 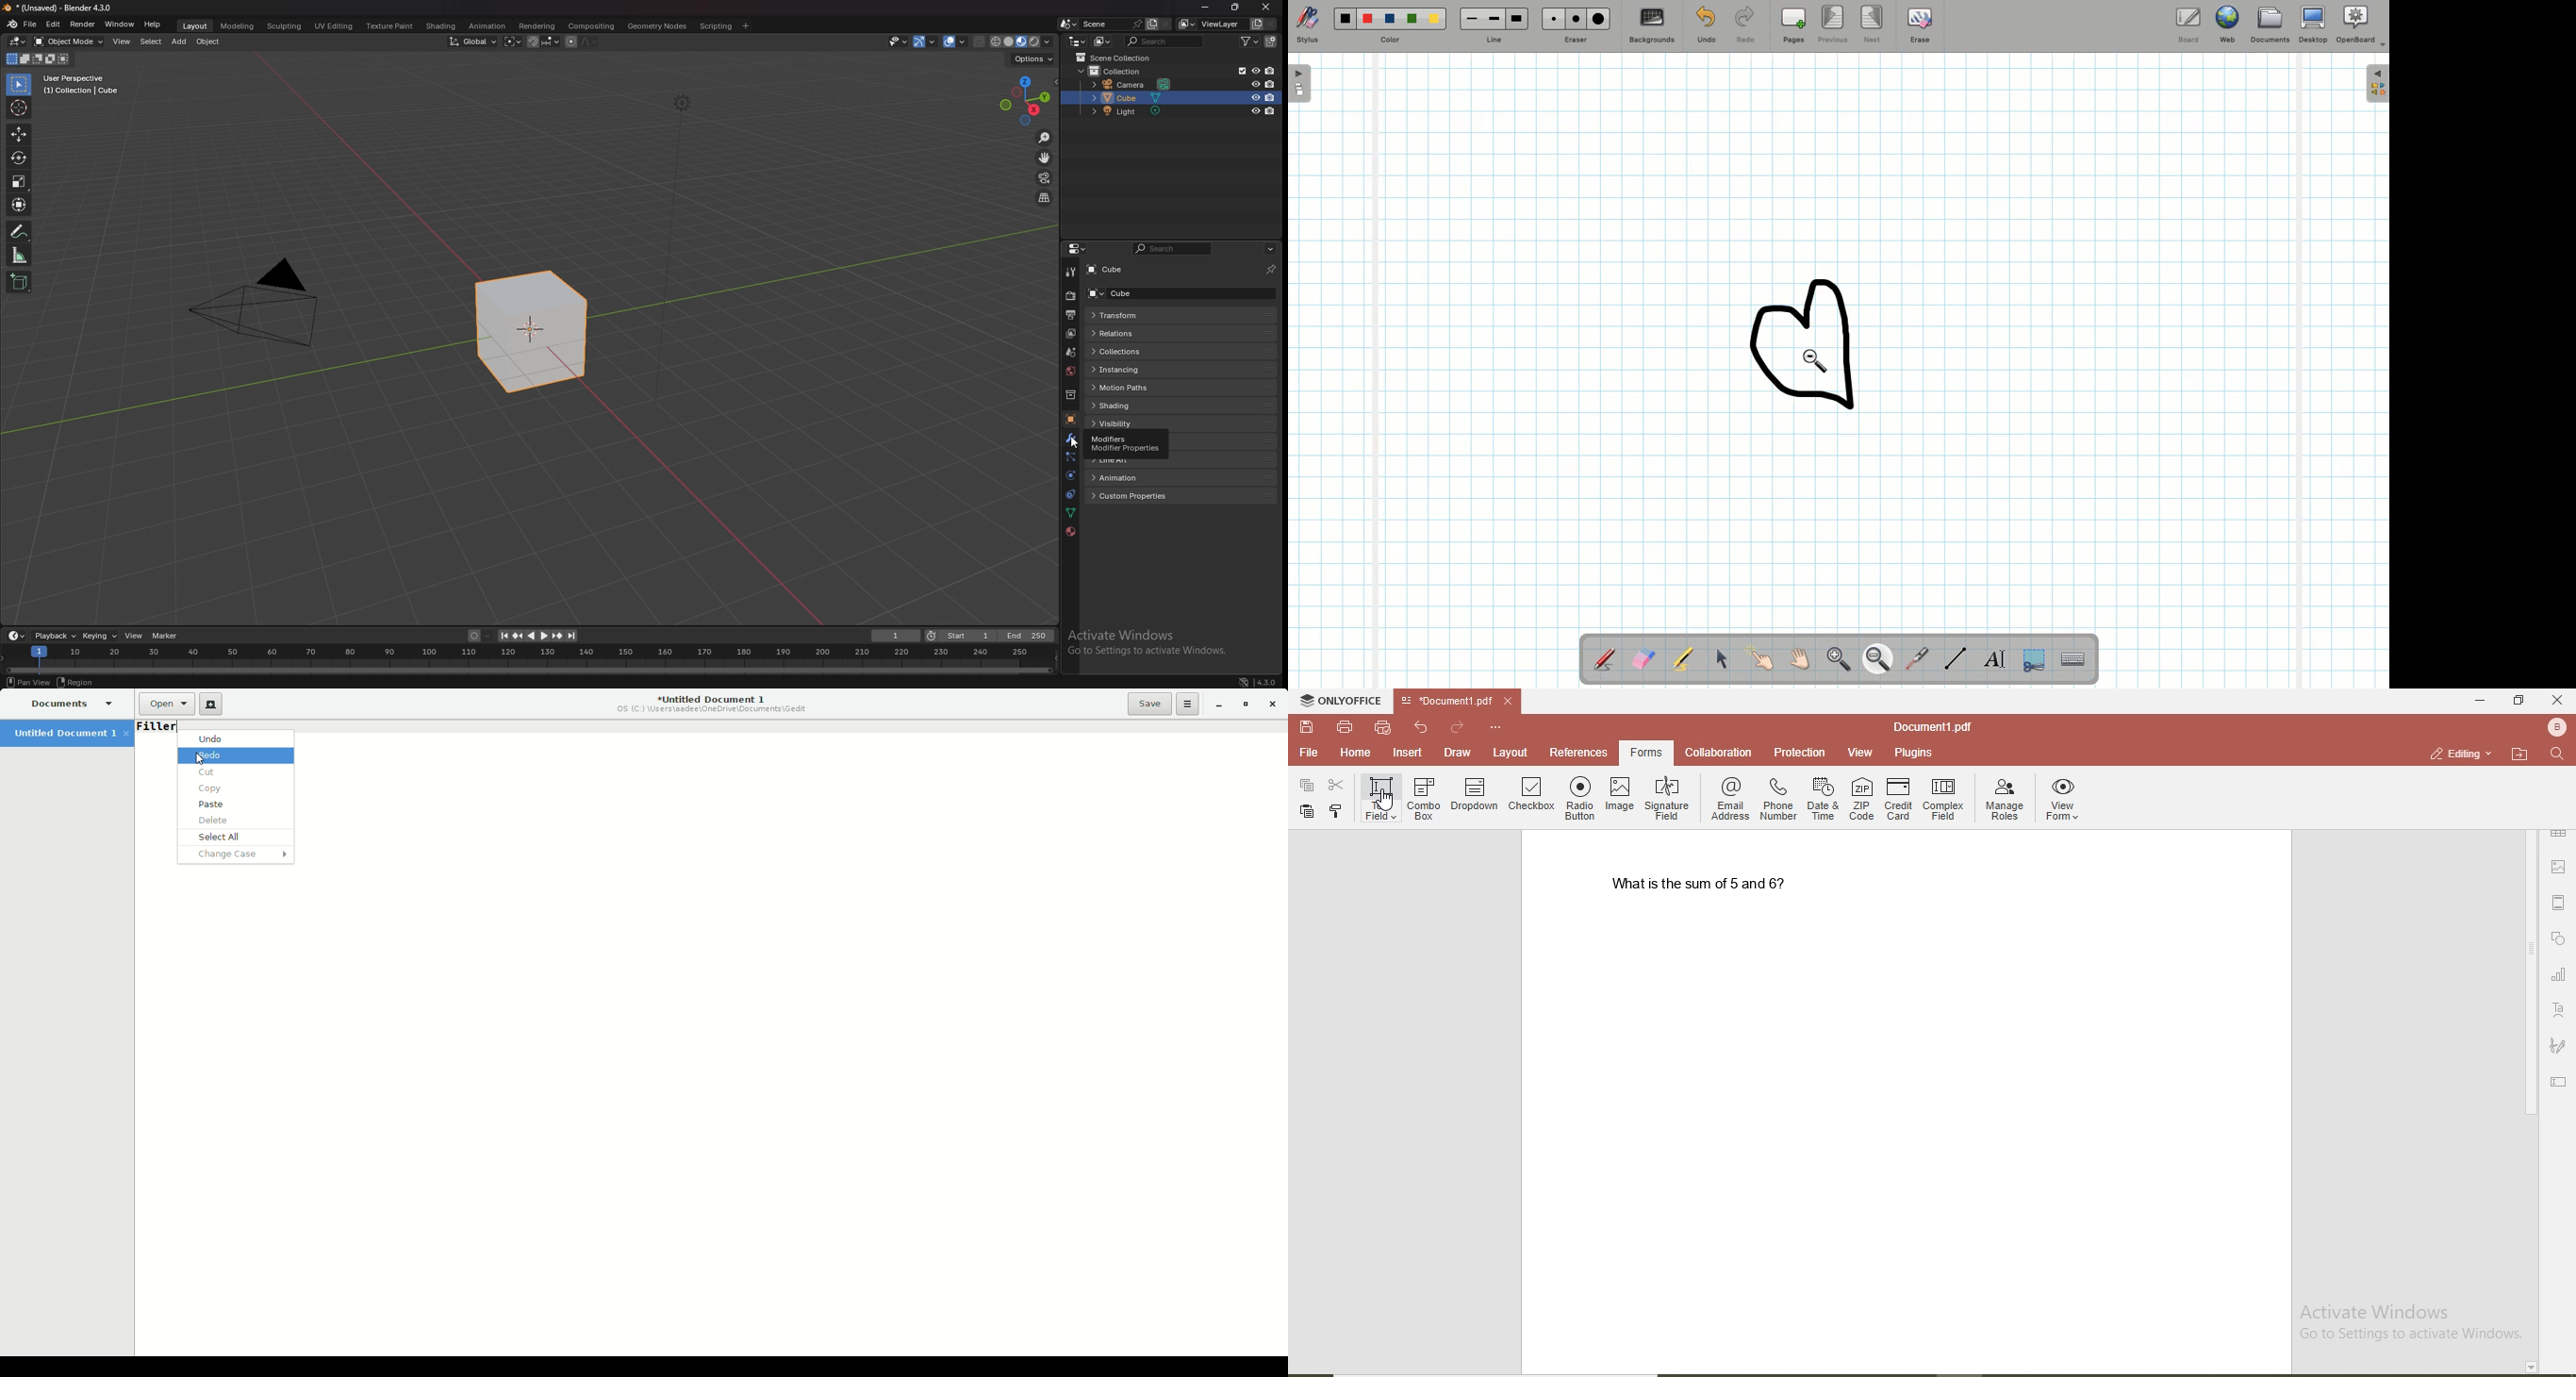 I want to click on paste special, so click(x=1306, y=786).